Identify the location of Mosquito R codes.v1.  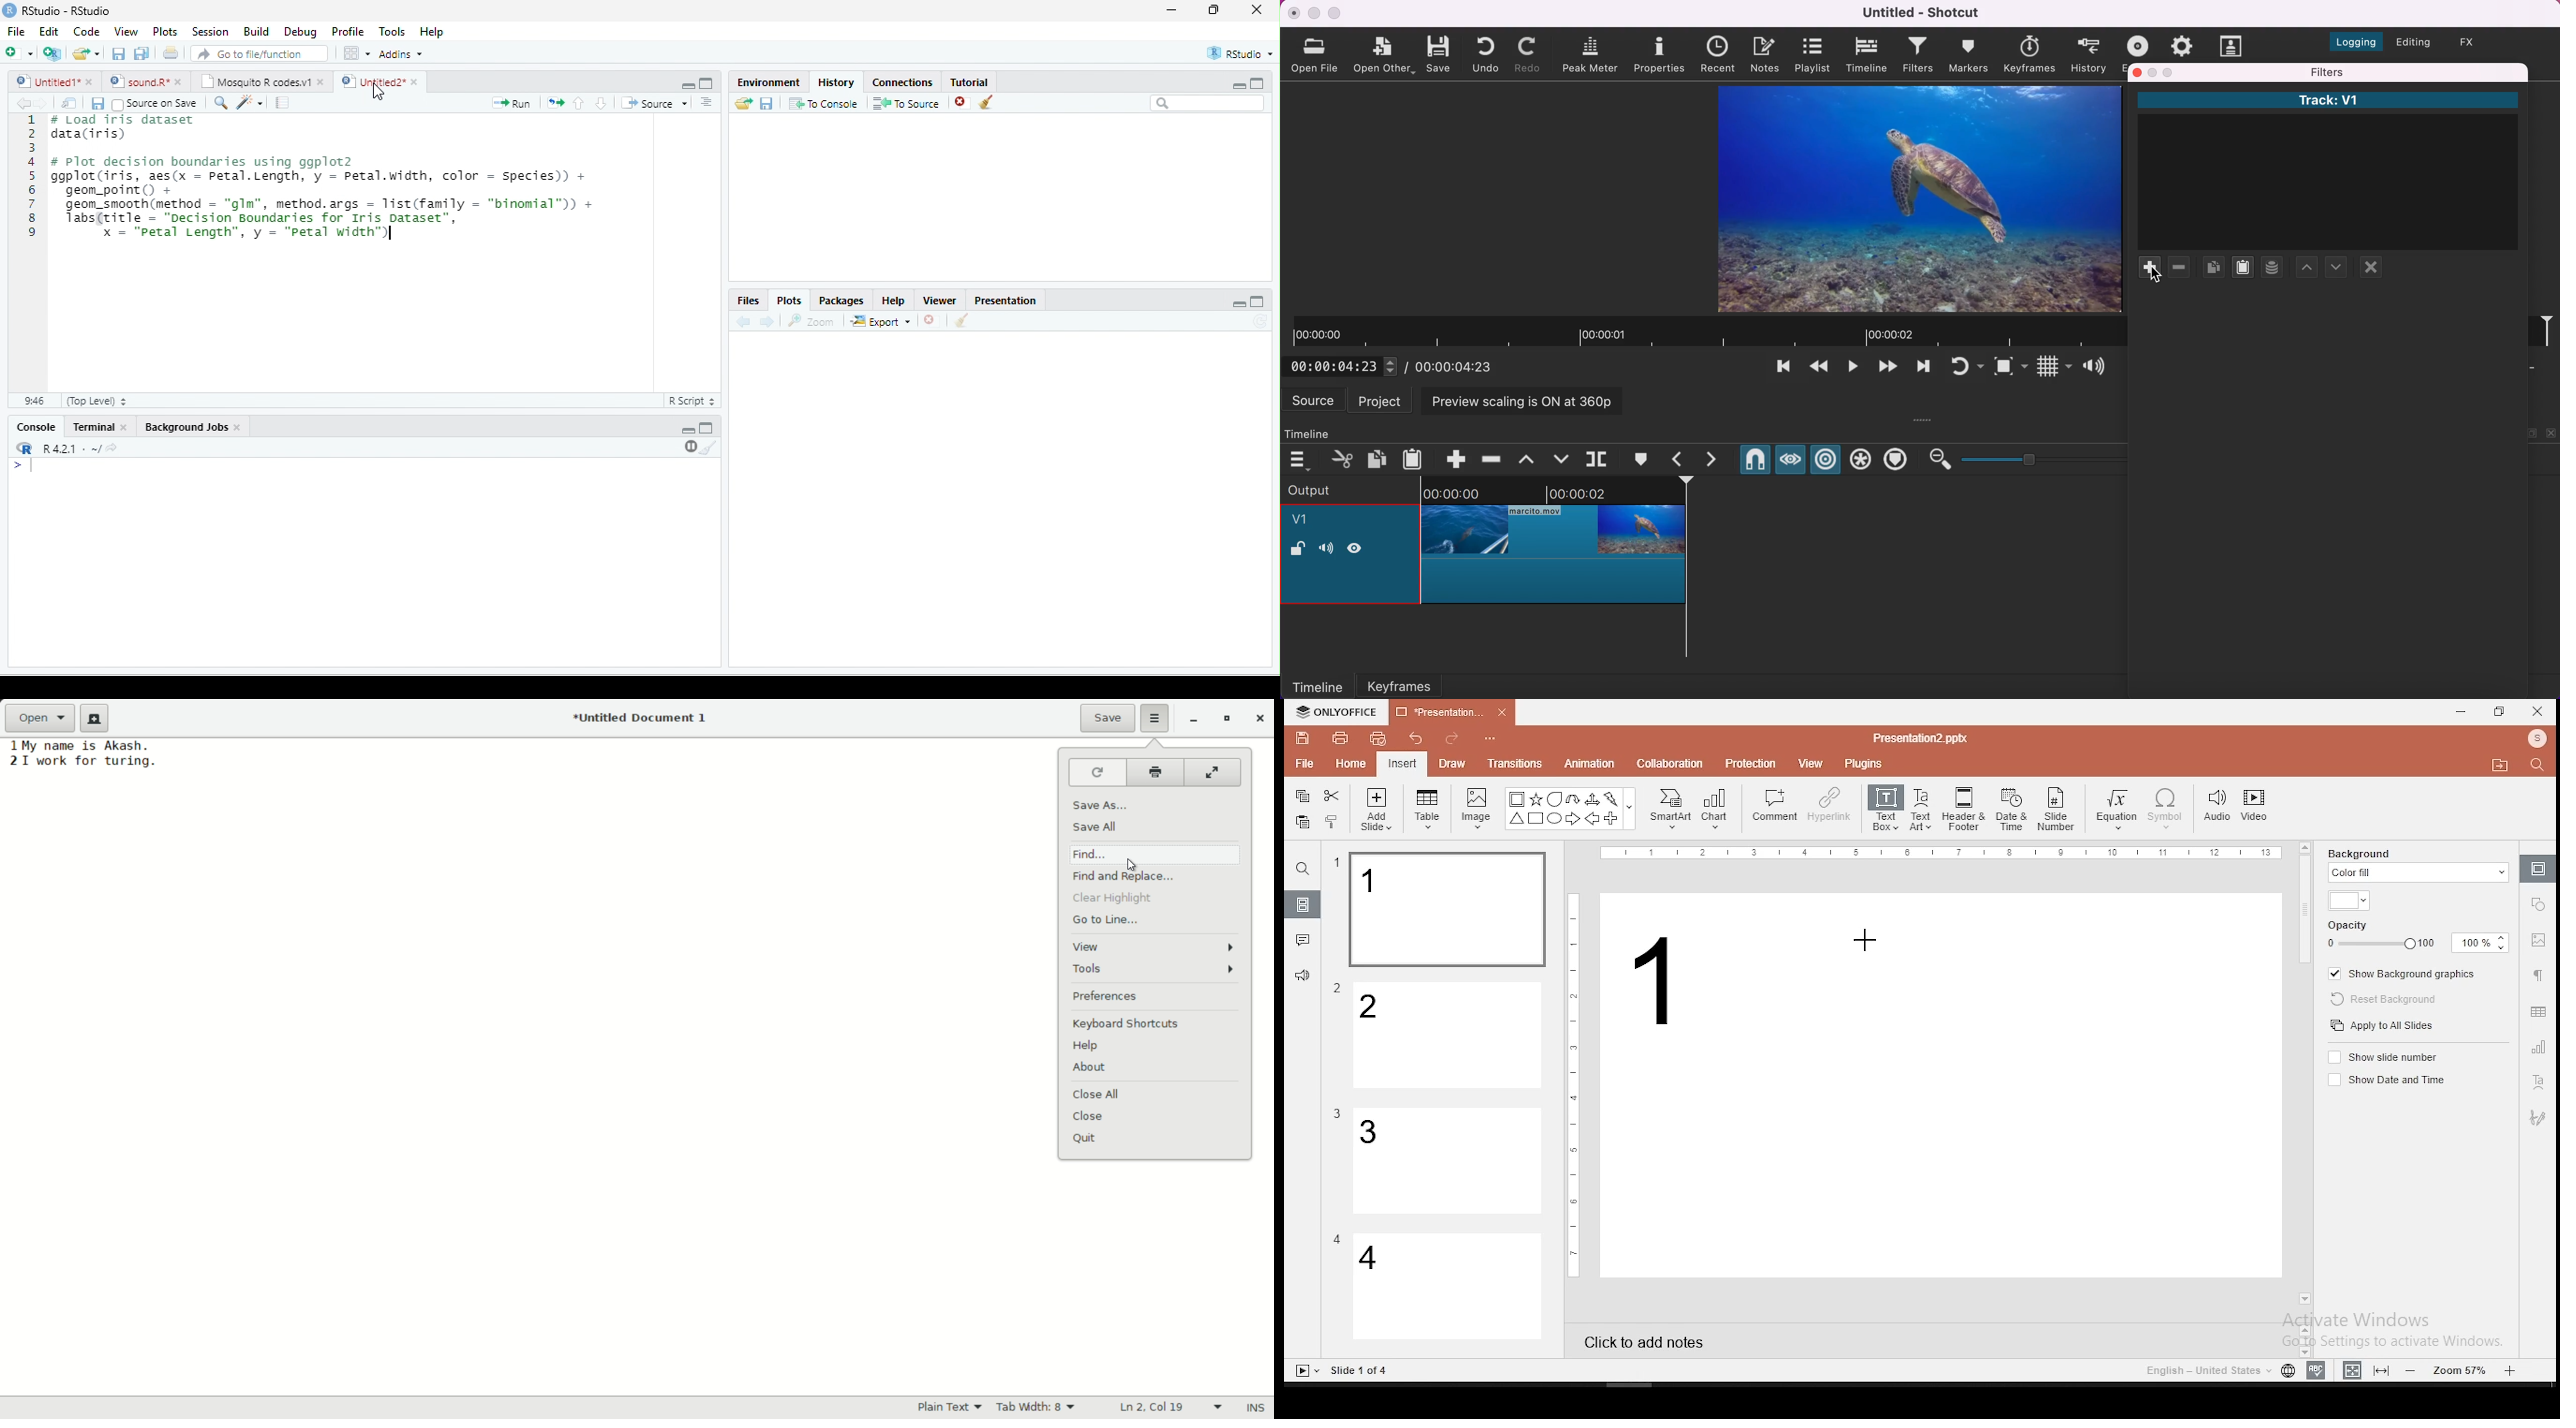
(254, 82).